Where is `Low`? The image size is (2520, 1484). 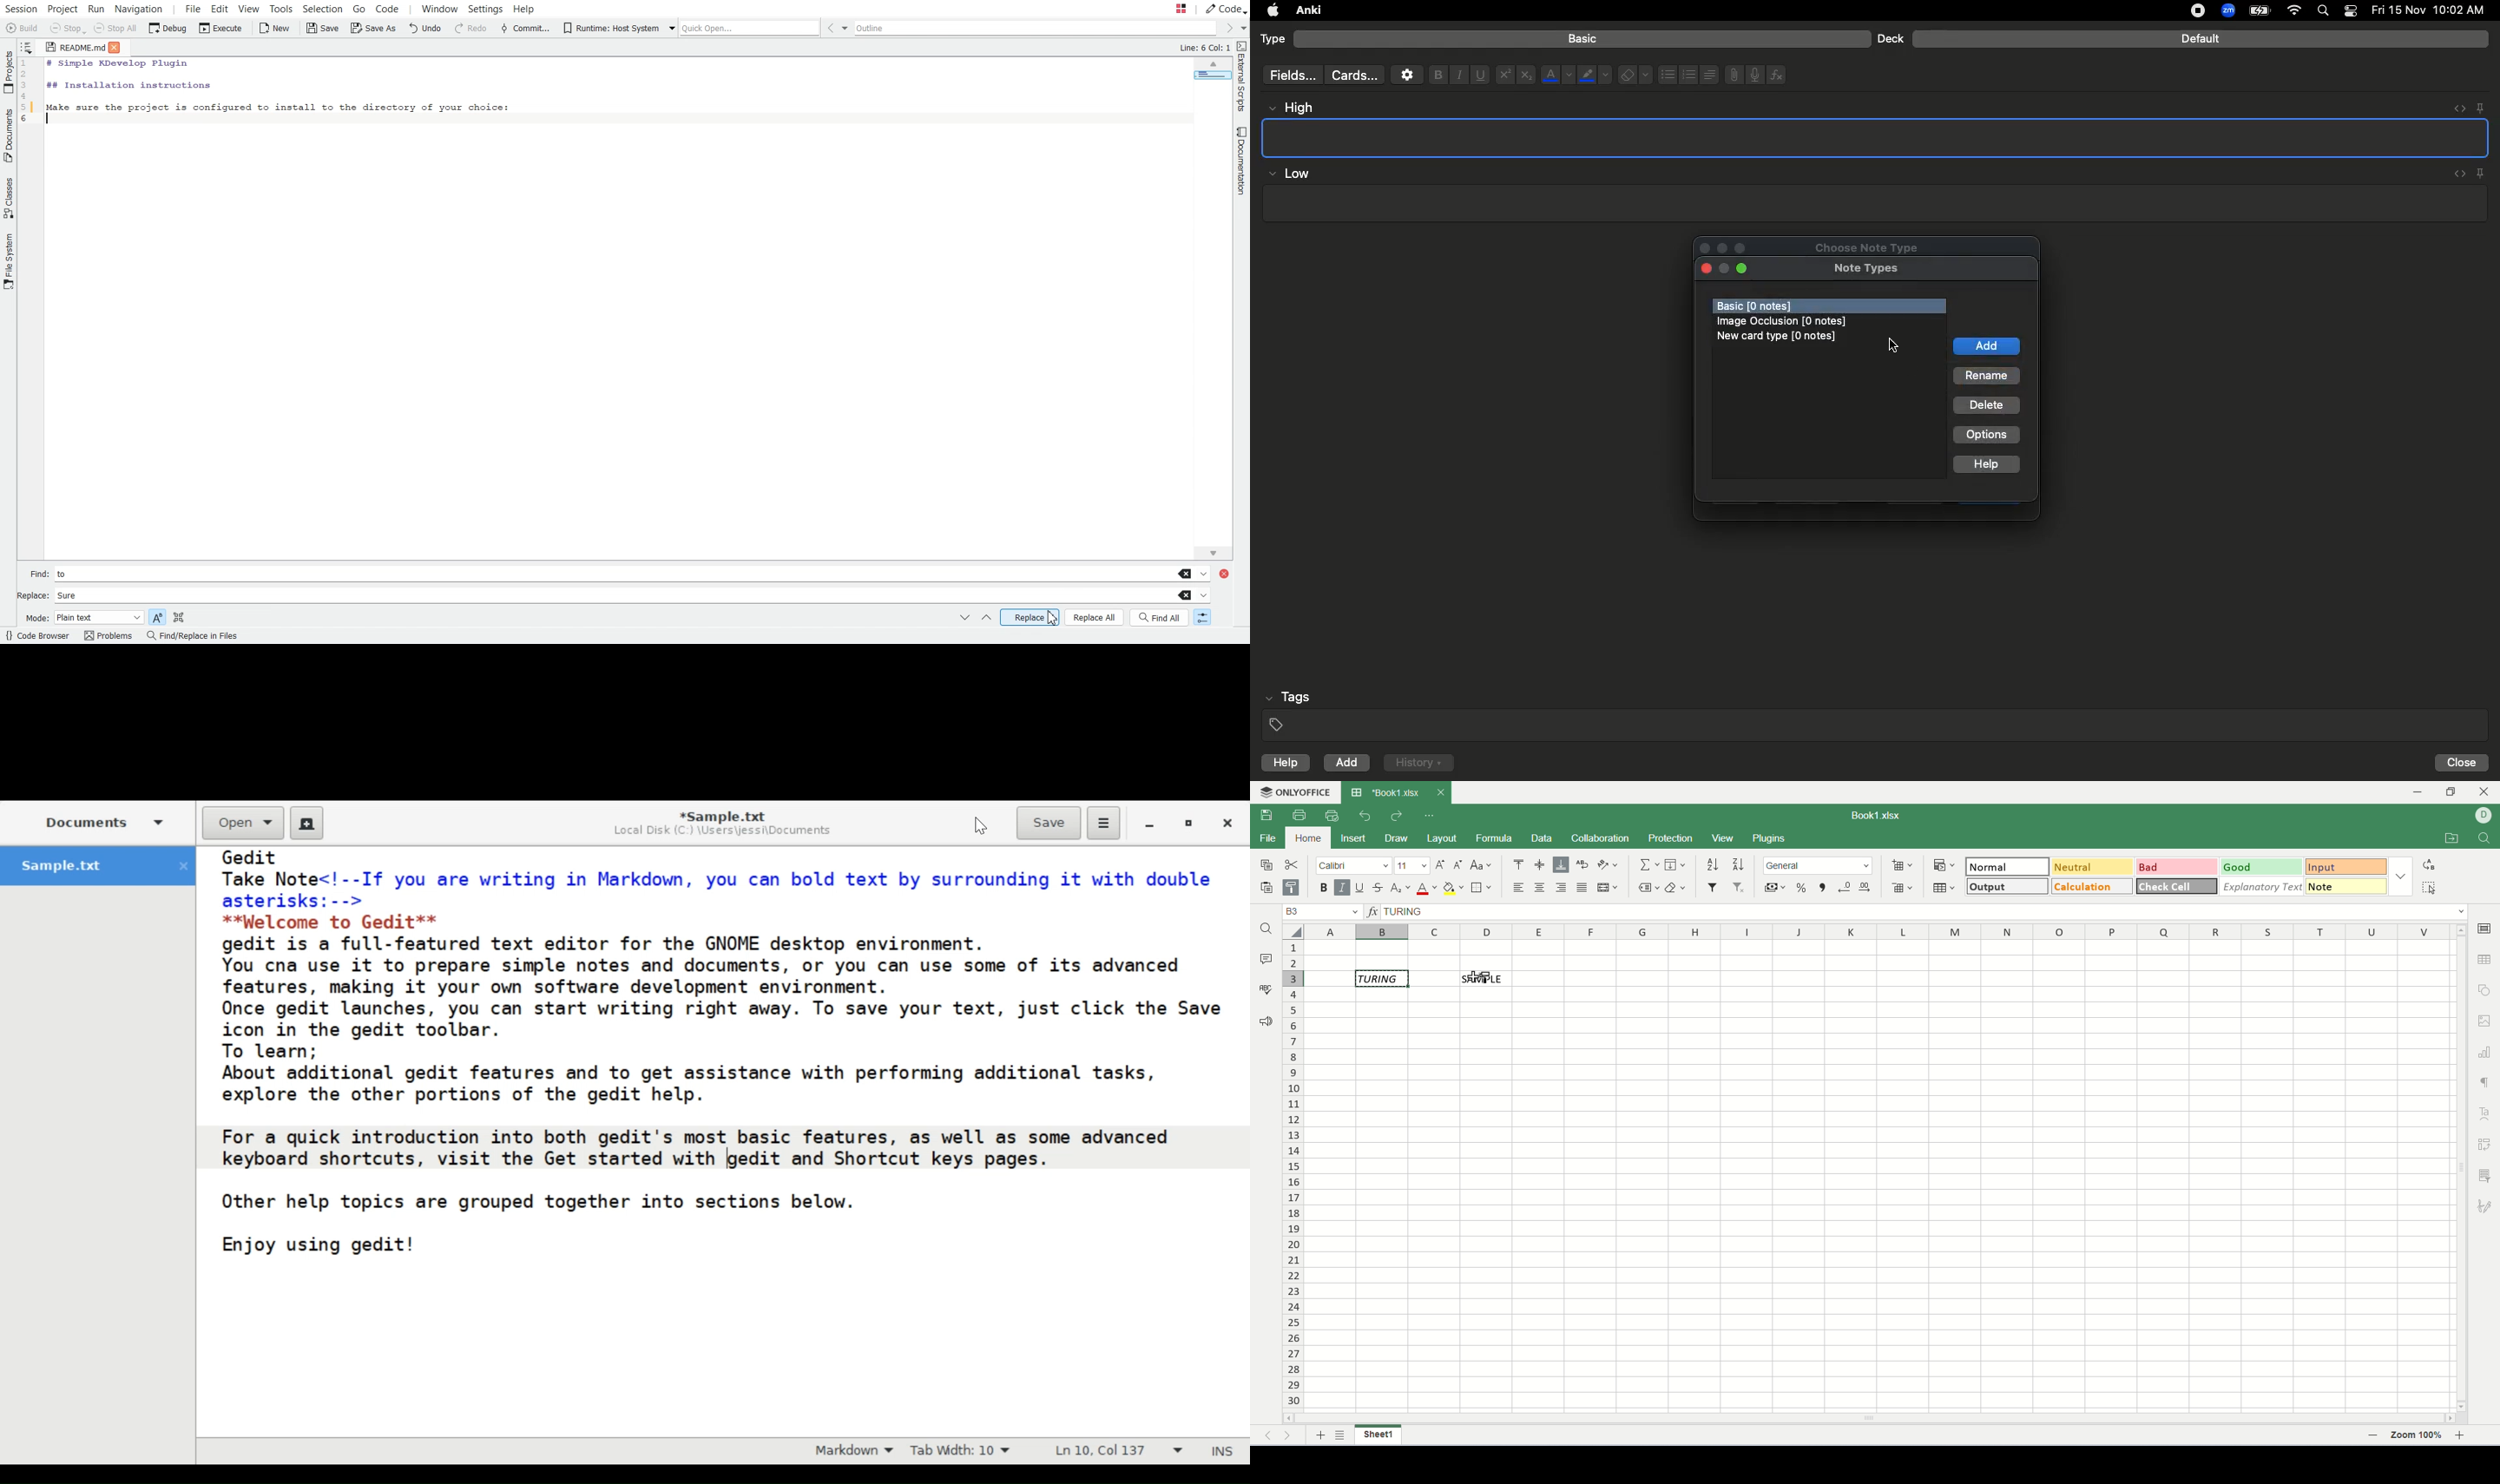
Low is located at coordinates (1290, 174).